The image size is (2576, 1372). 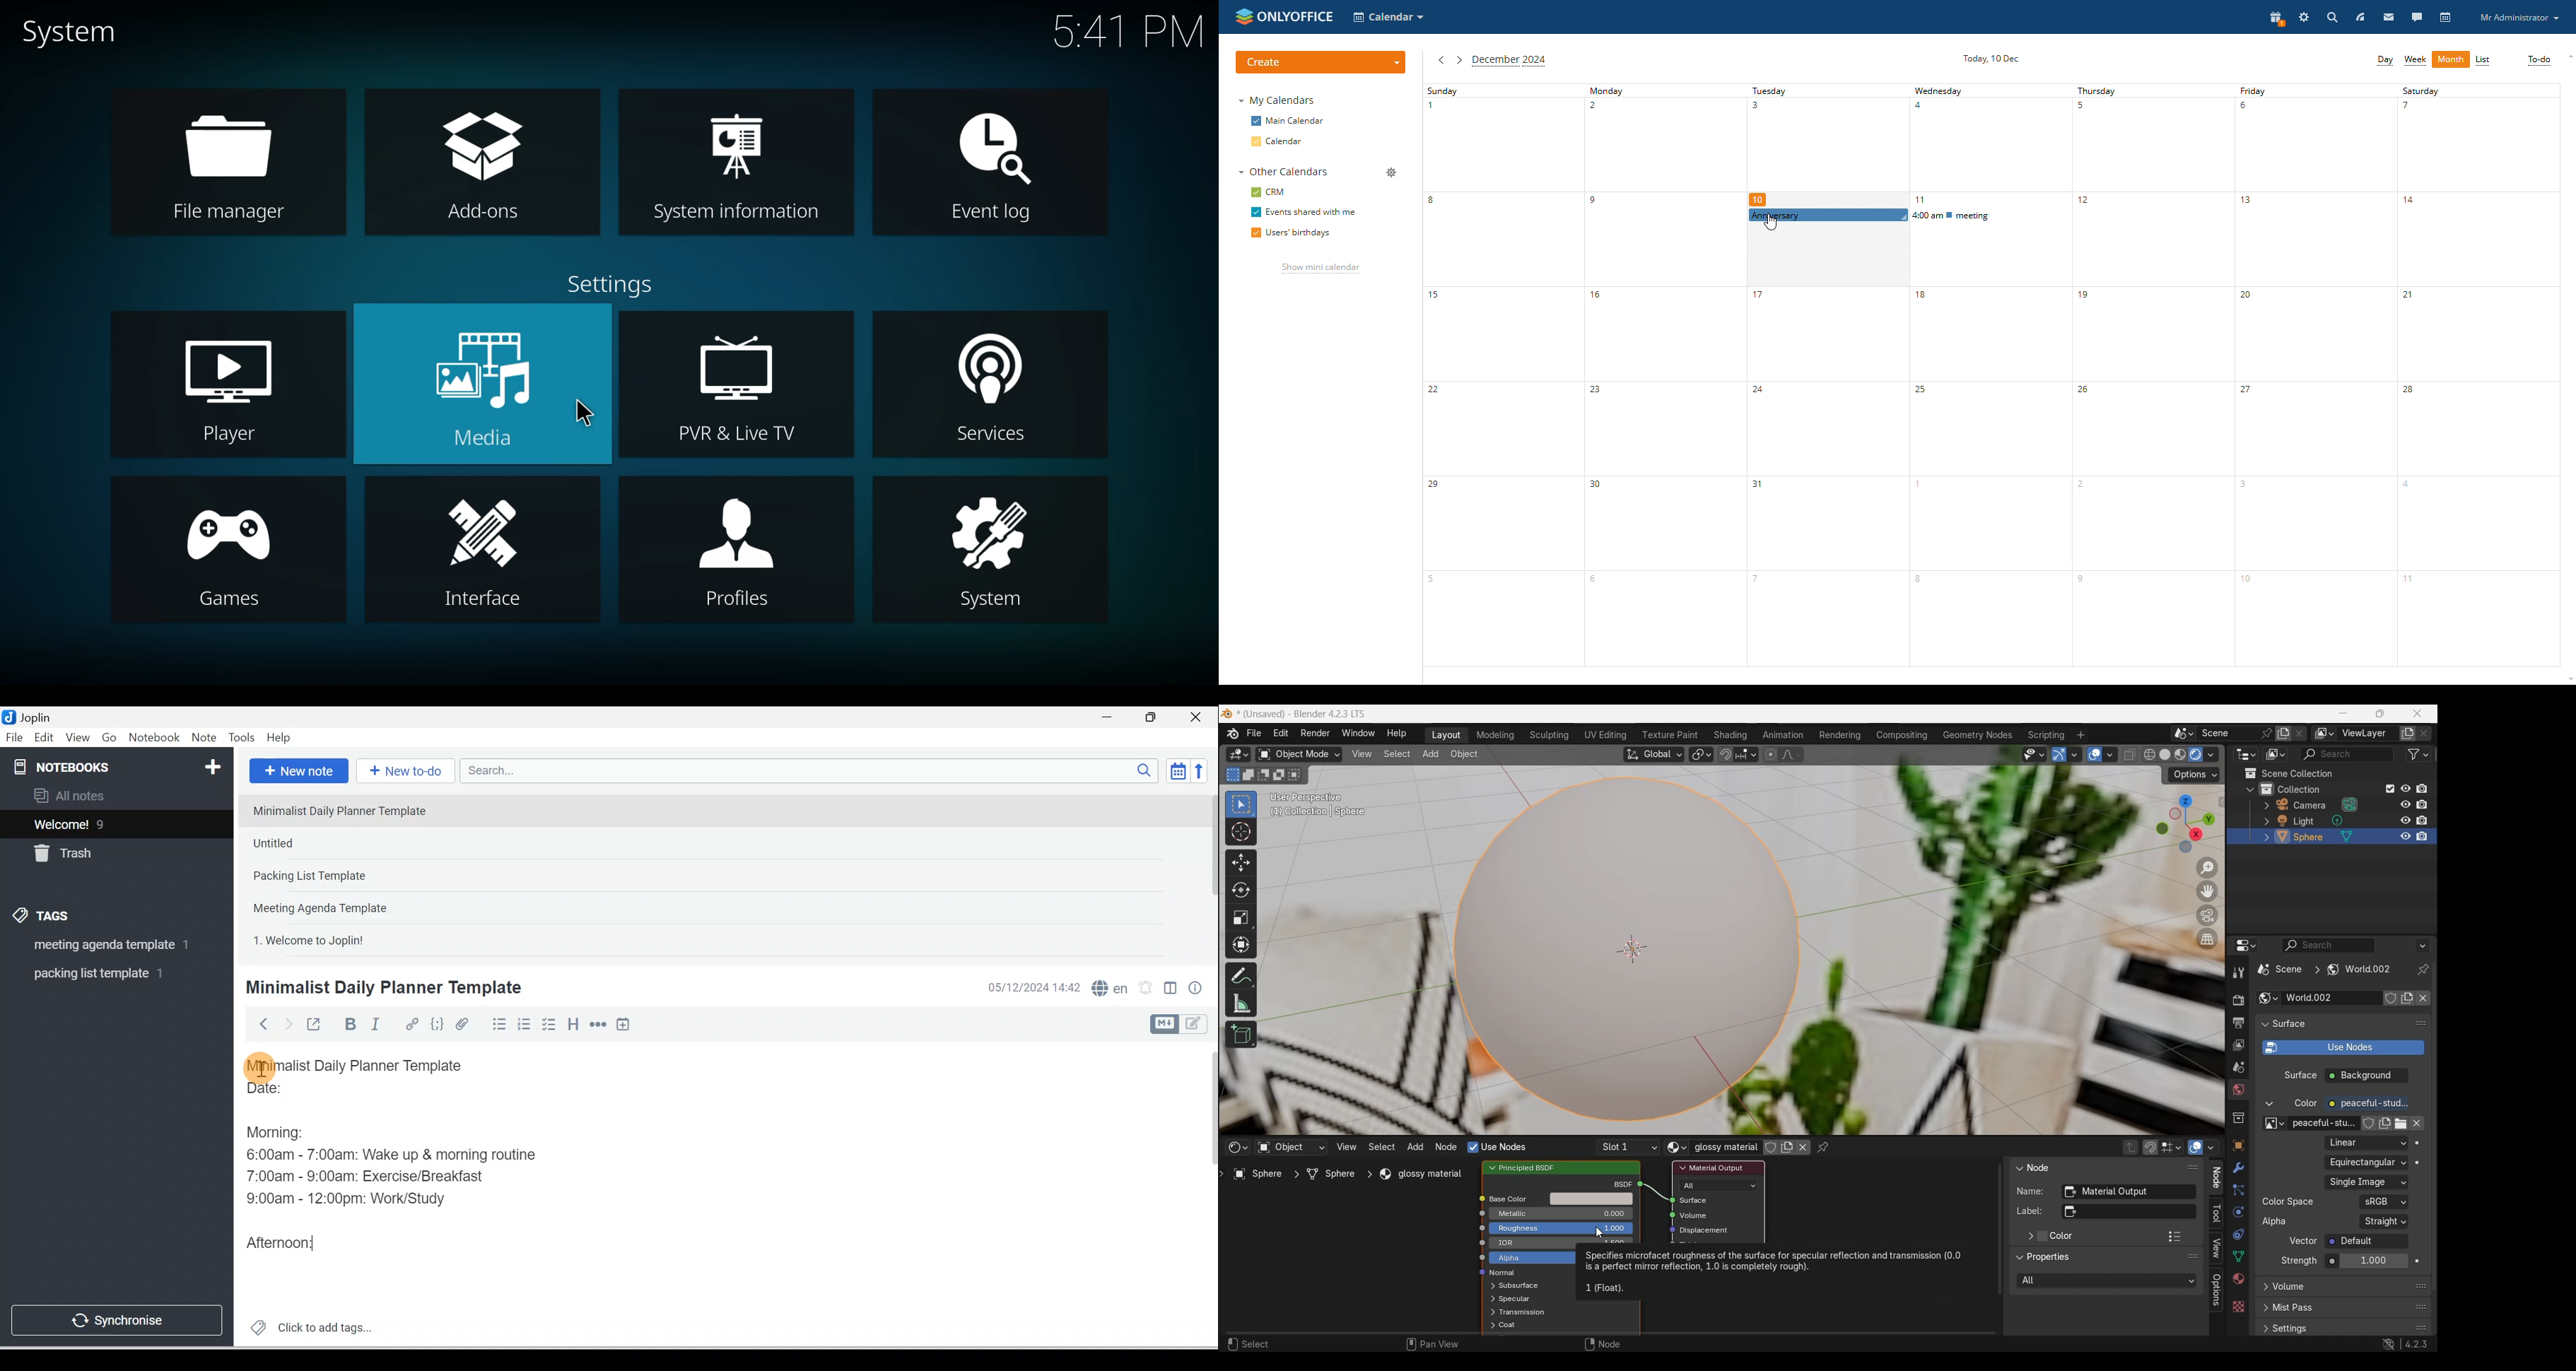 I want to click on Note, so click(x=203, y=738).